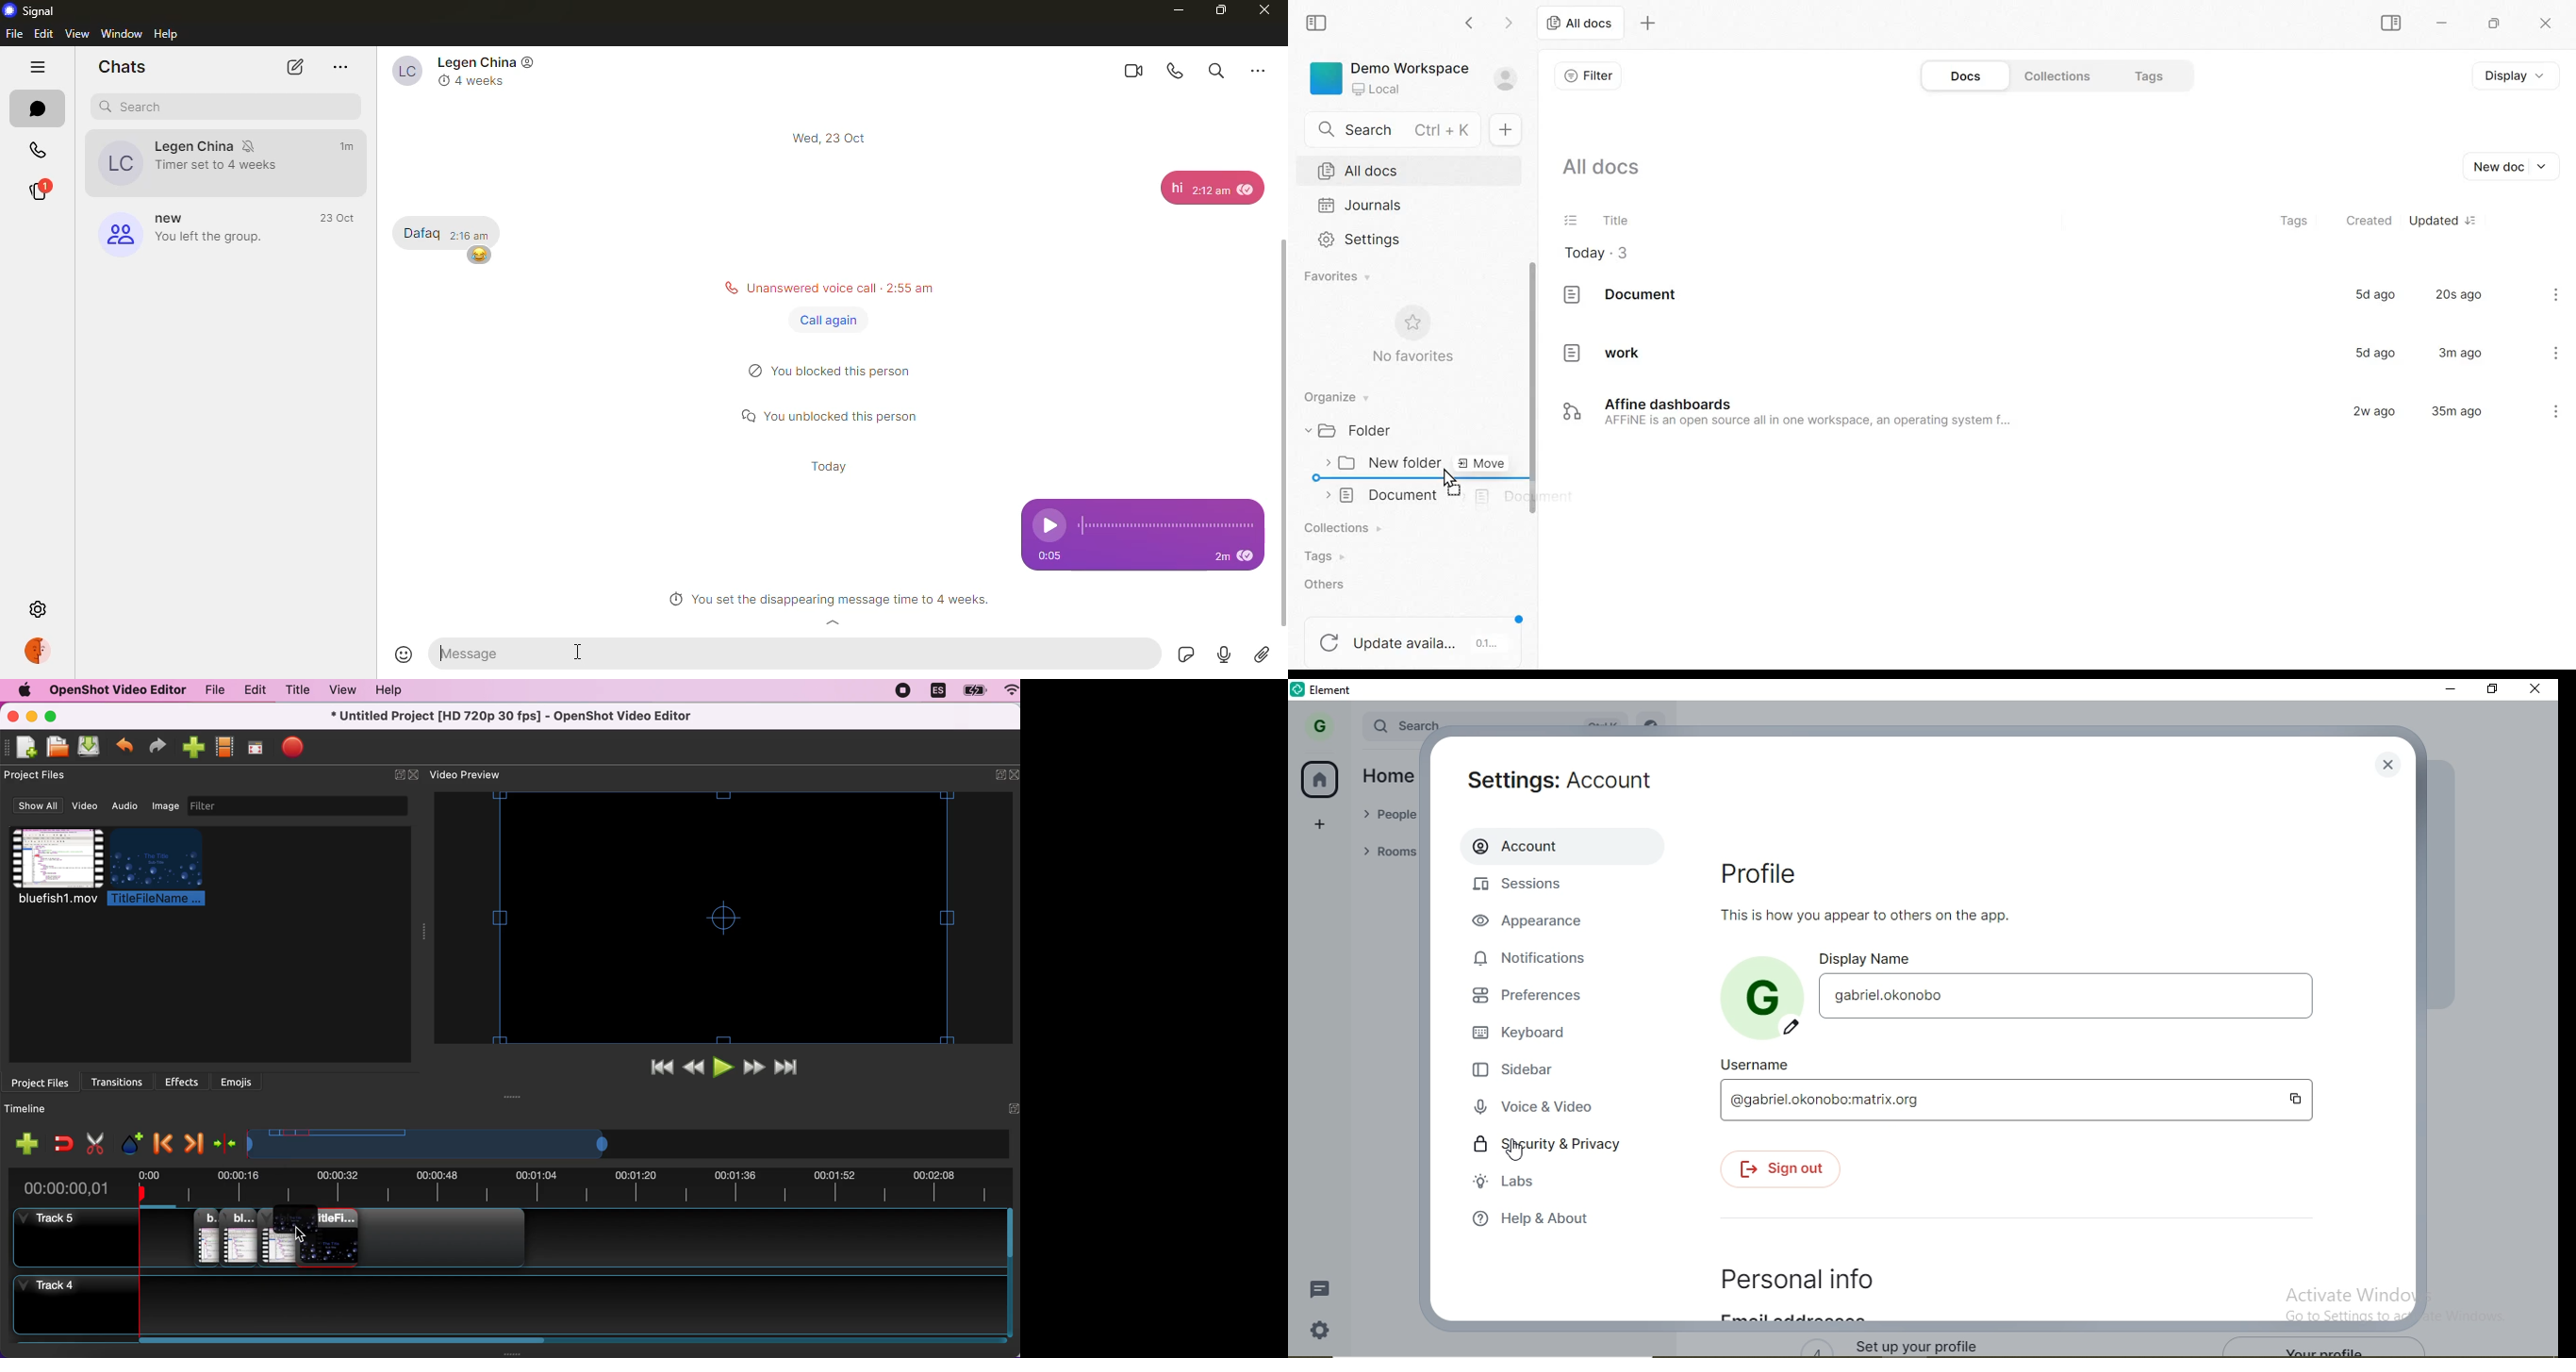  What do you see at coordinates (1531, 1033) in the screenshot?
I see `keyboard` at bounding box center [1531, 1033].